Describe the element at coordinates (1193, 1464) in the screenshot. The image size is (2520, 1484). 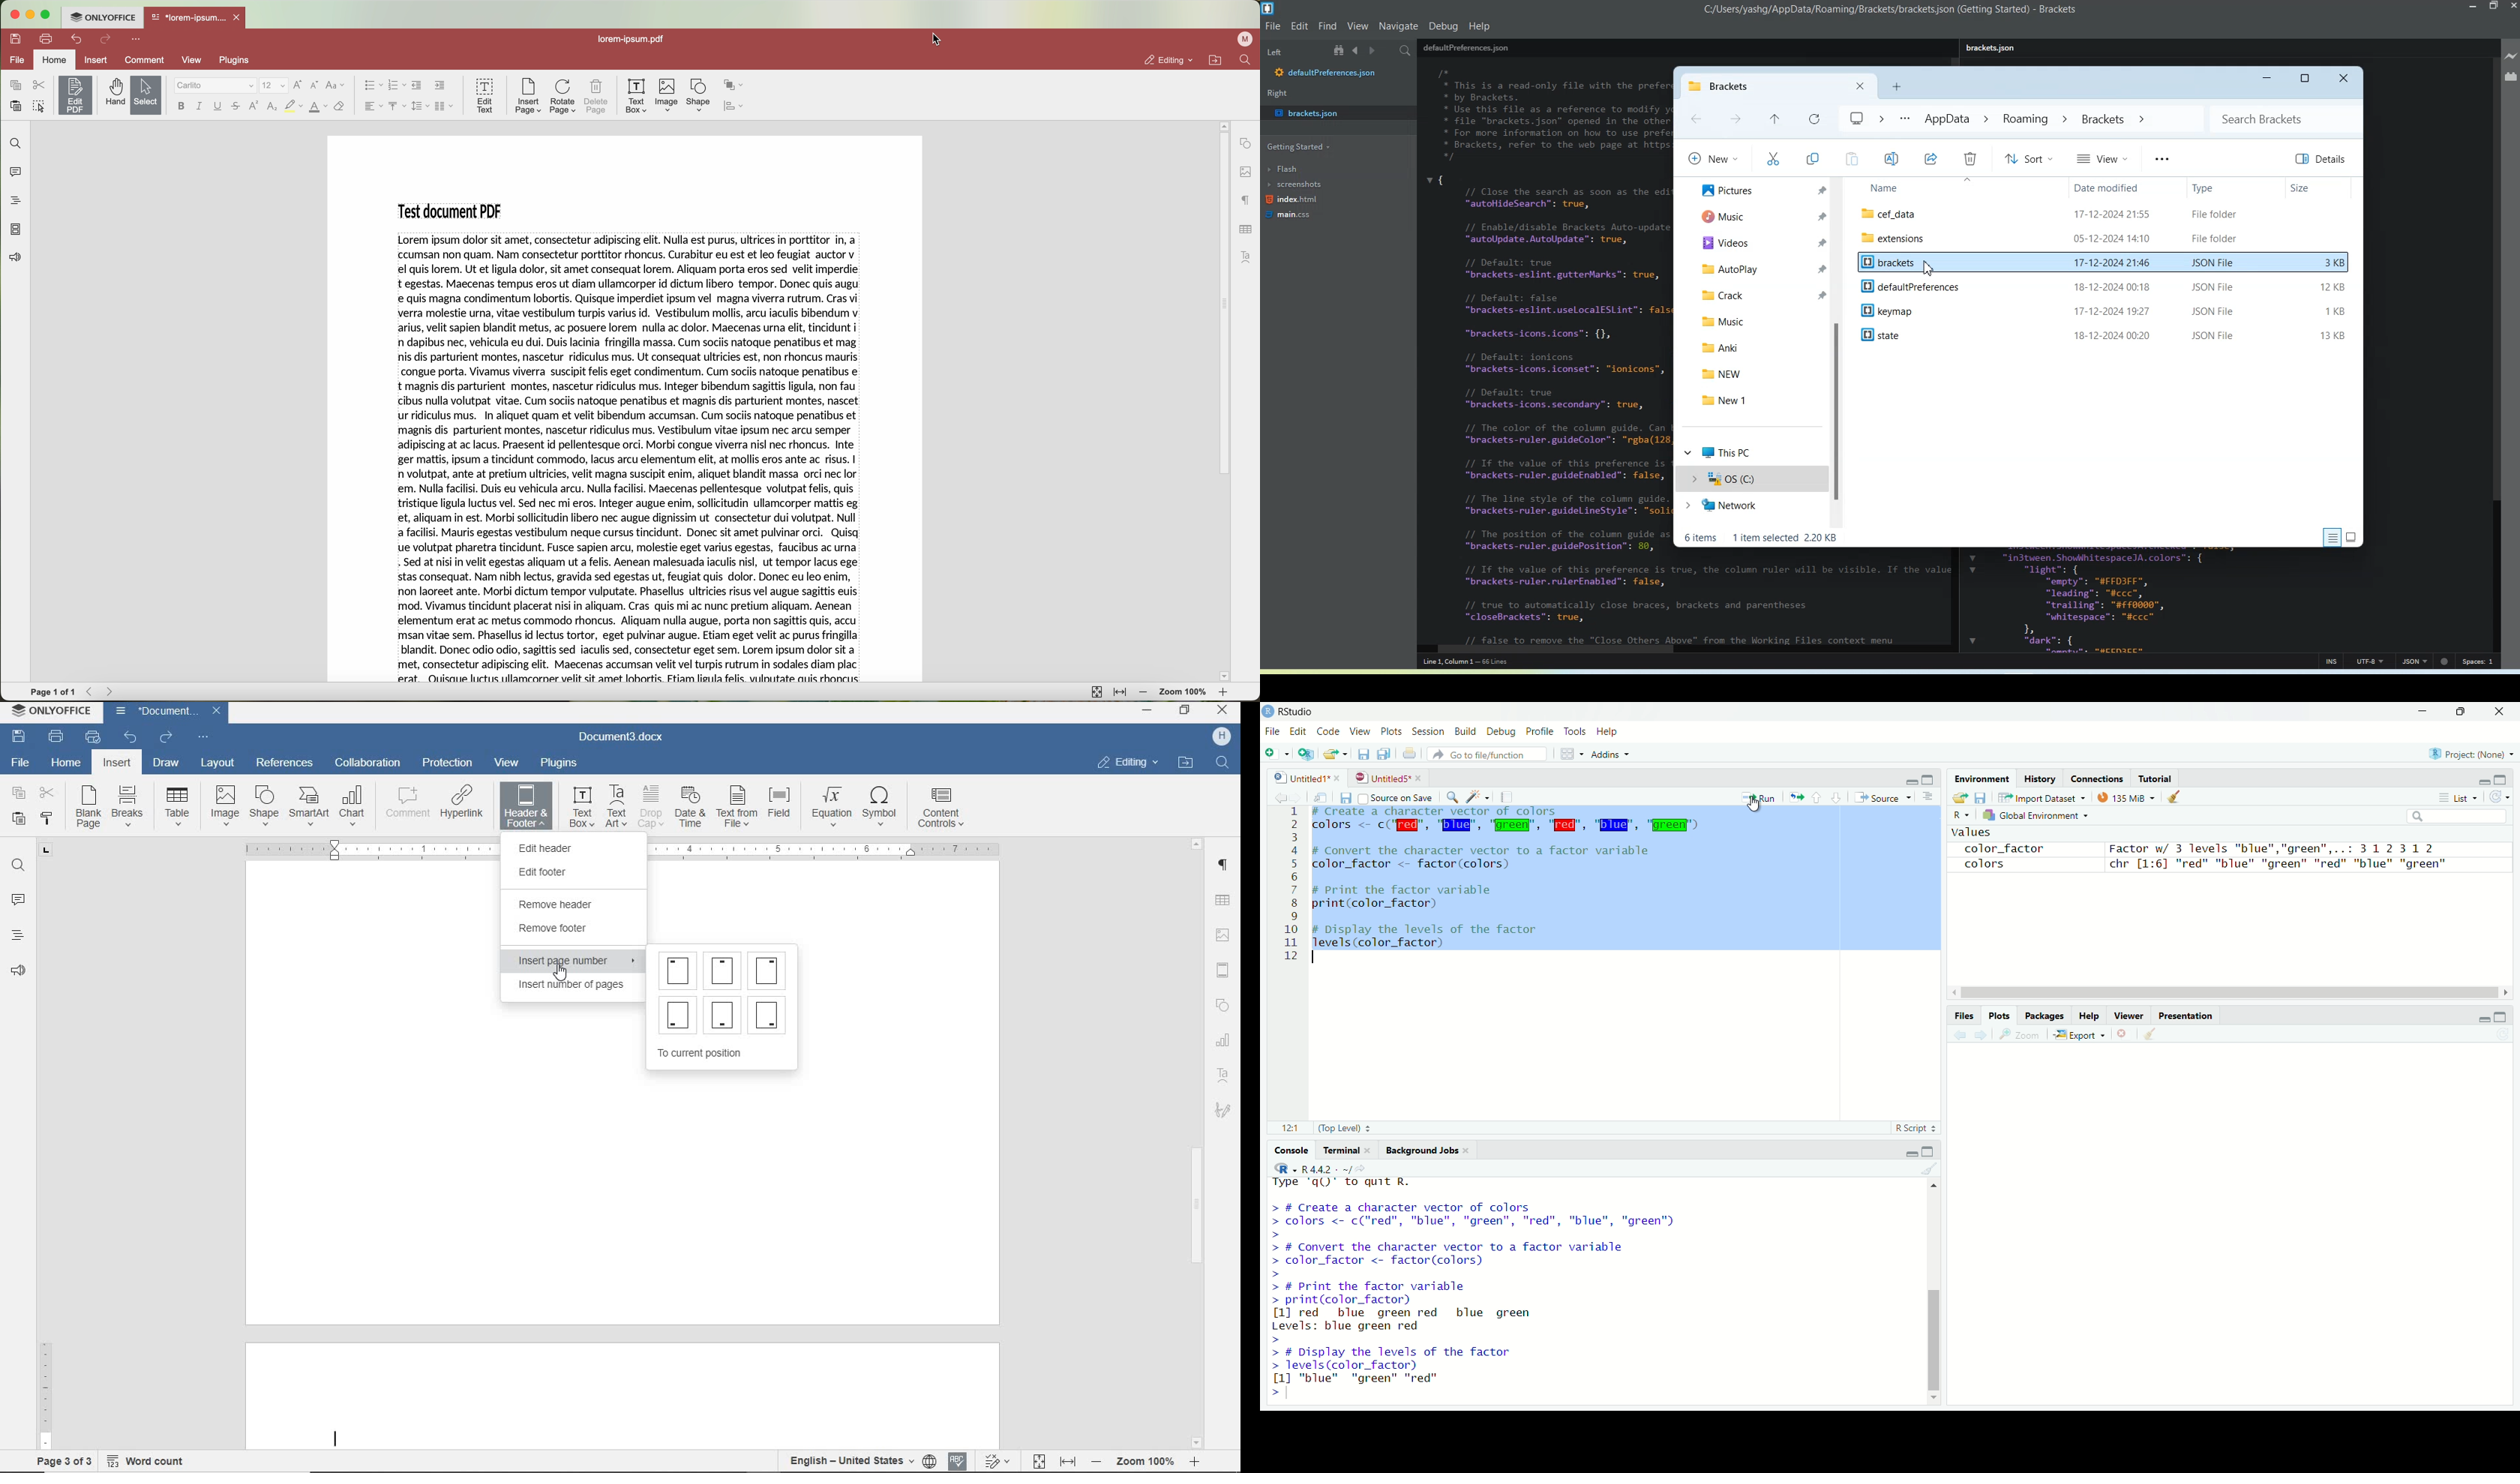
I see `Zoom In` at that location.